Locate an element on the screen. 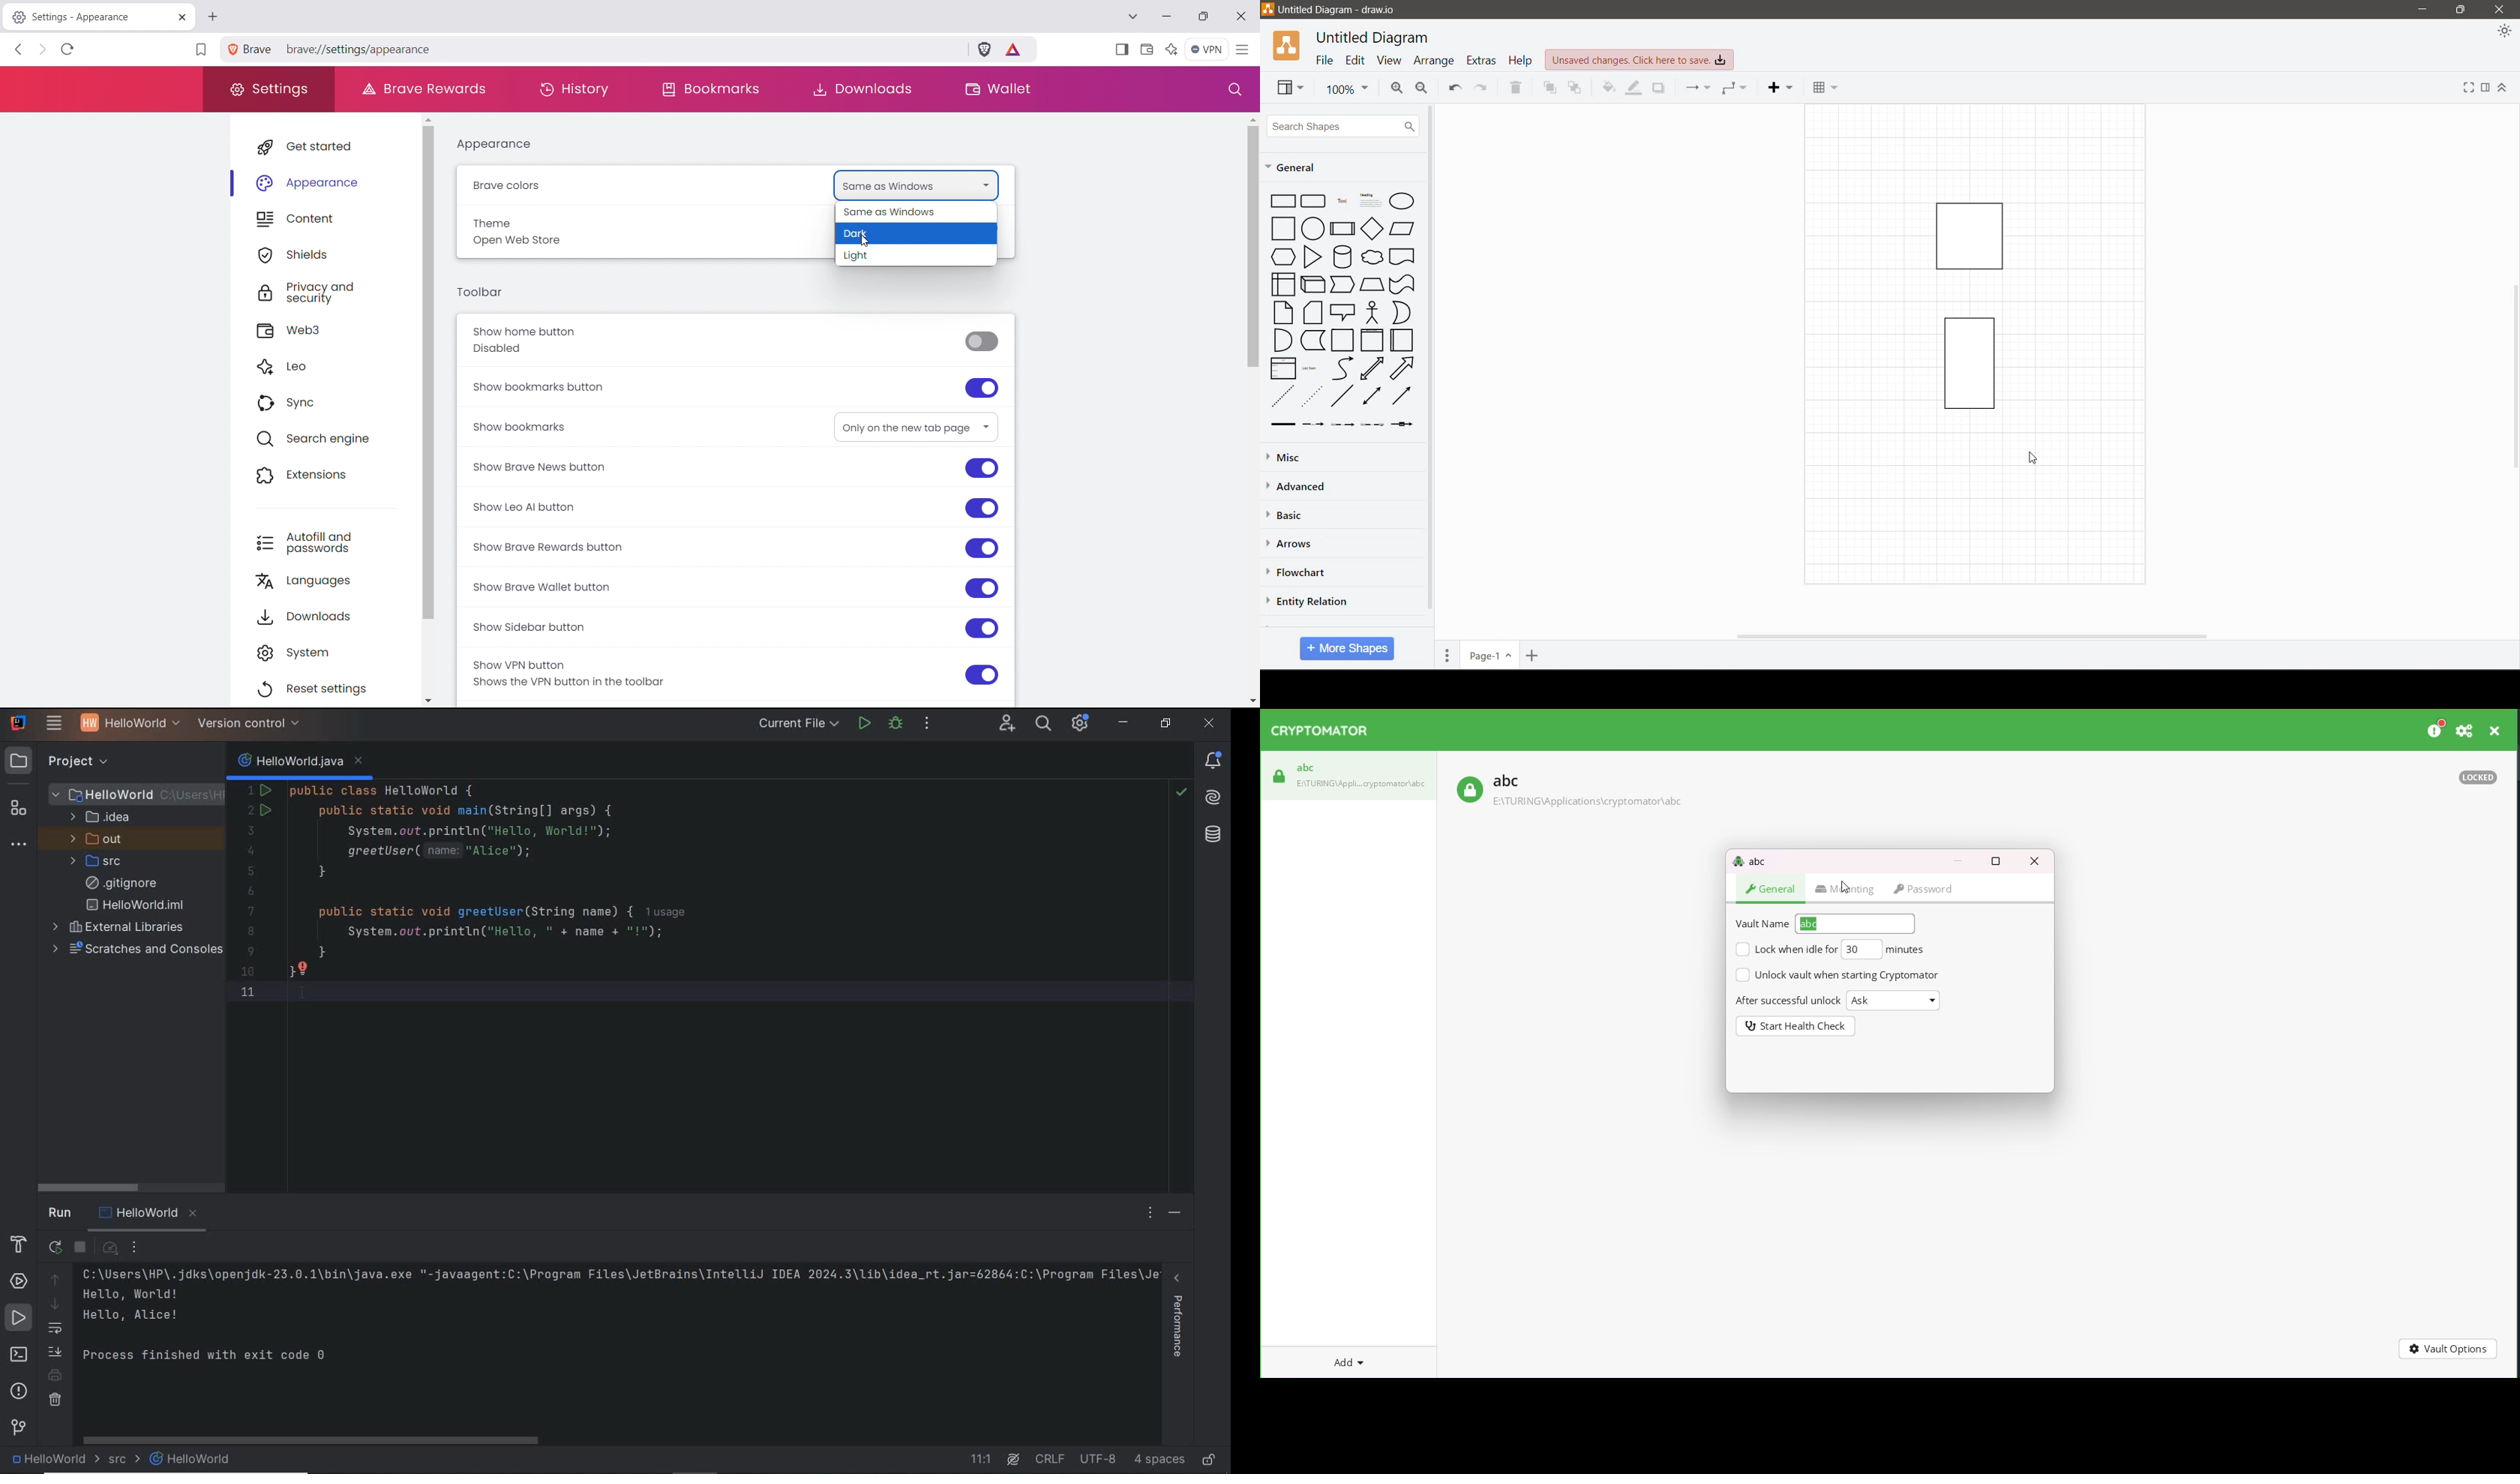  Vertical Scroll Bar is located at coordinates (1431, 363).